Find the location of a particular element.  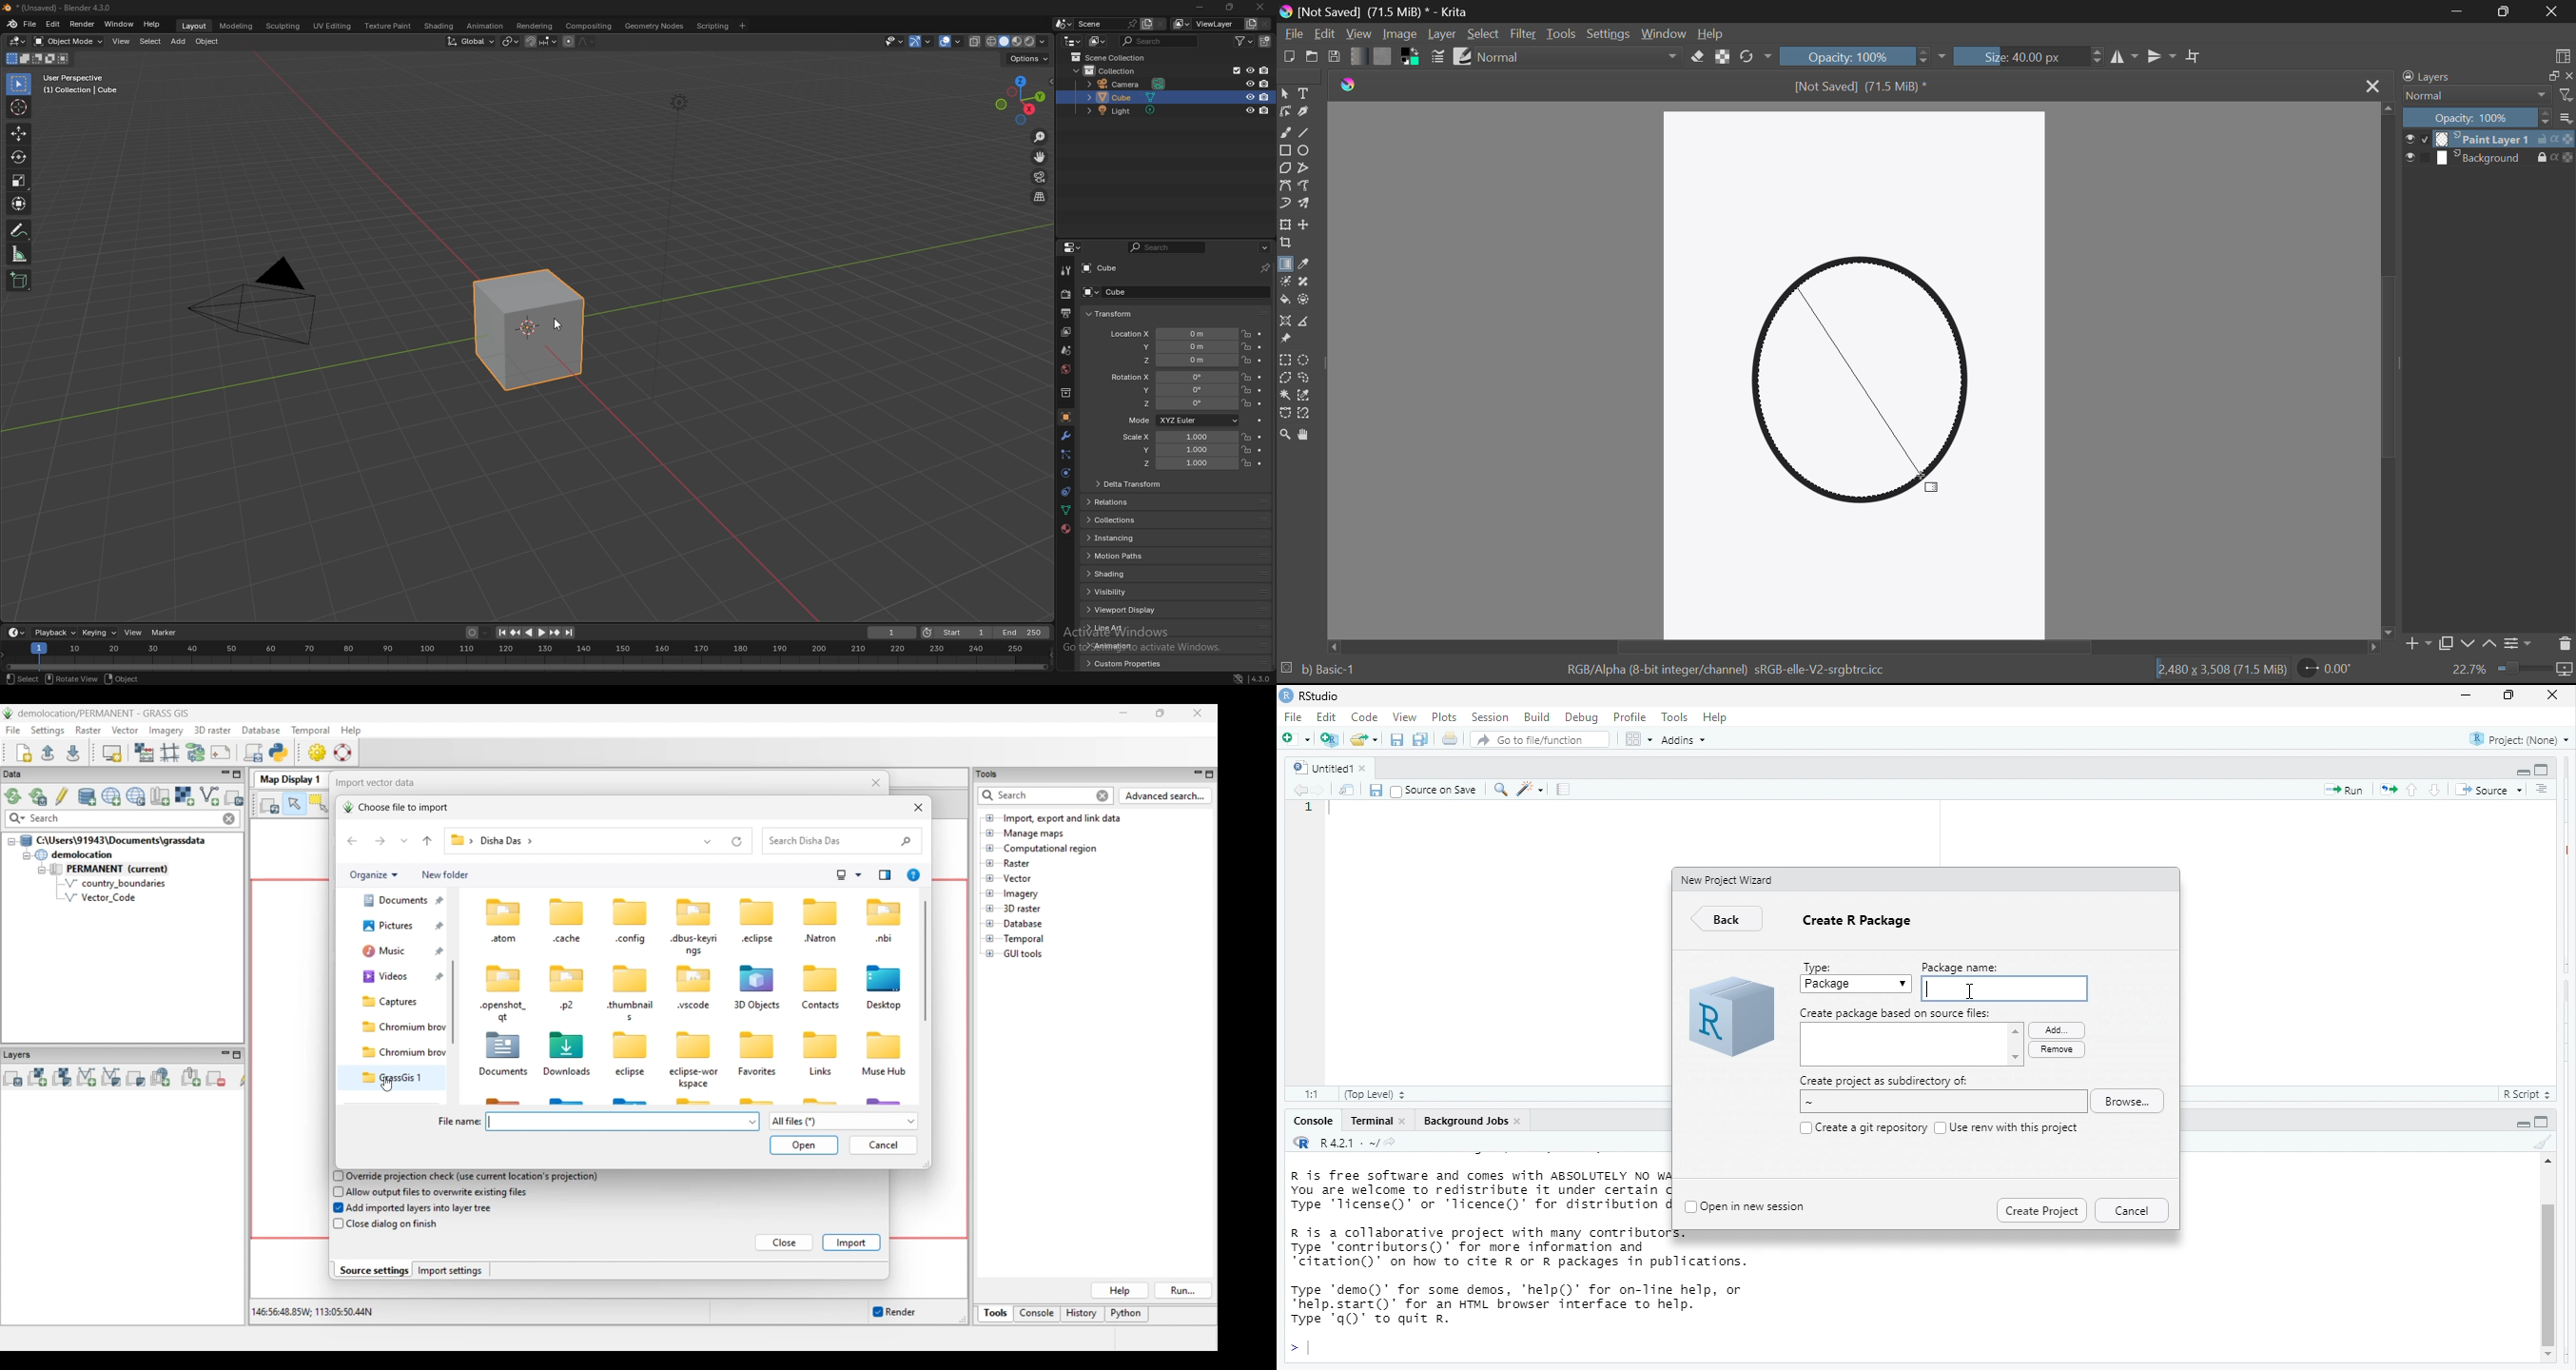

copy is located at coordinates (2553, 75).